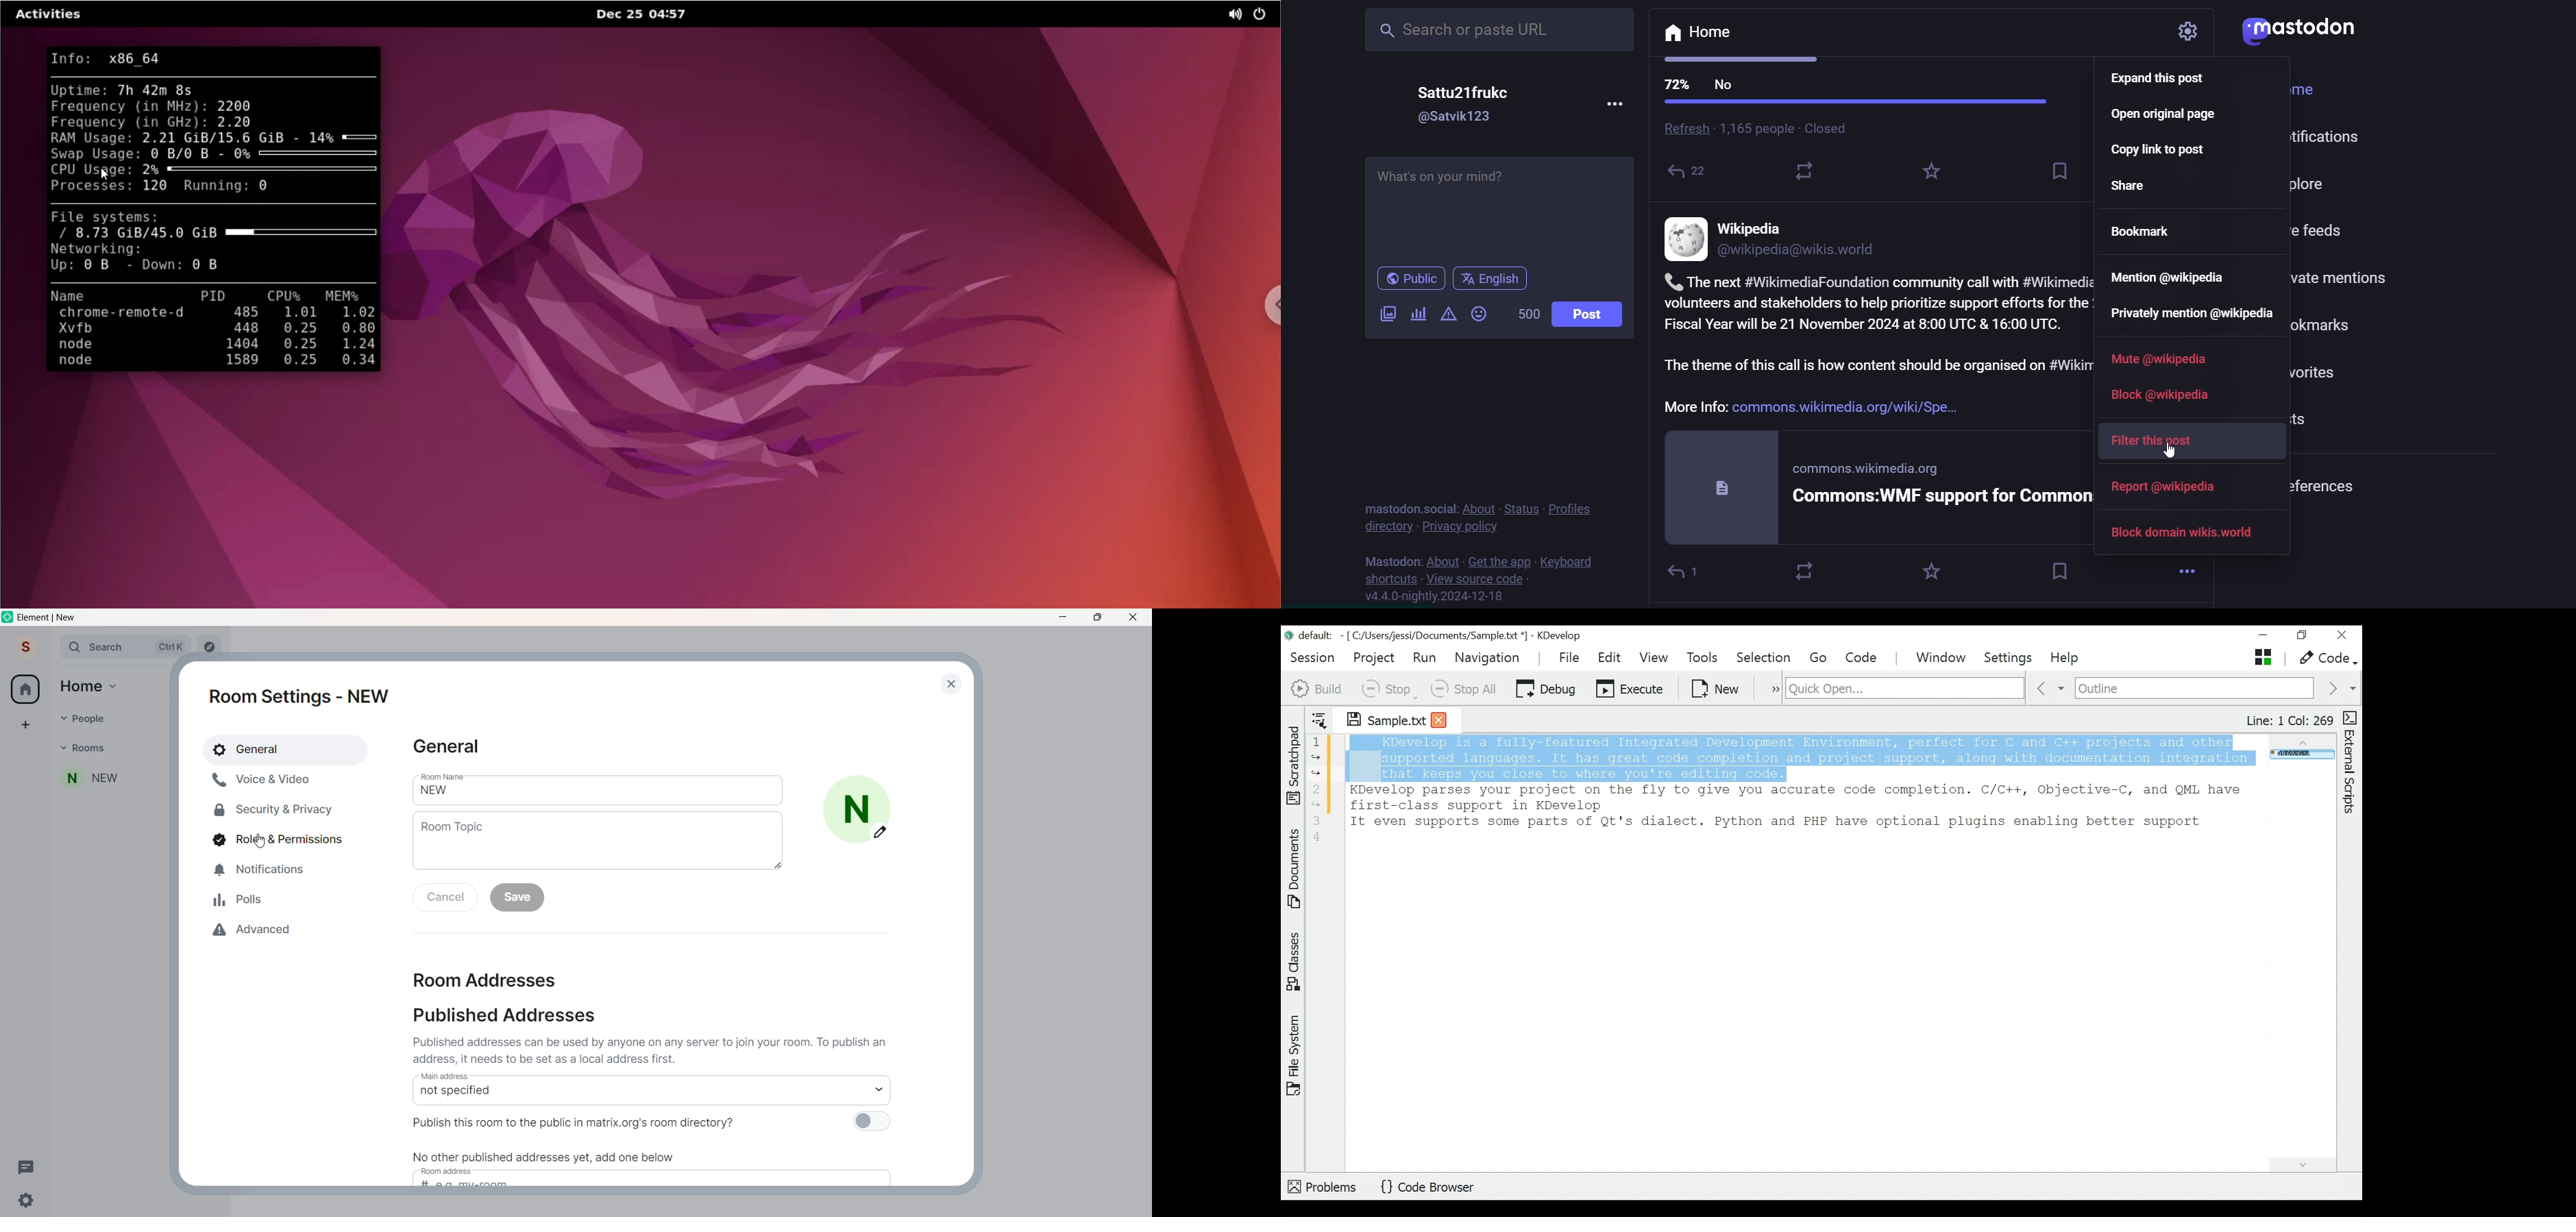  I want to click on closed, so click(1834, 129).